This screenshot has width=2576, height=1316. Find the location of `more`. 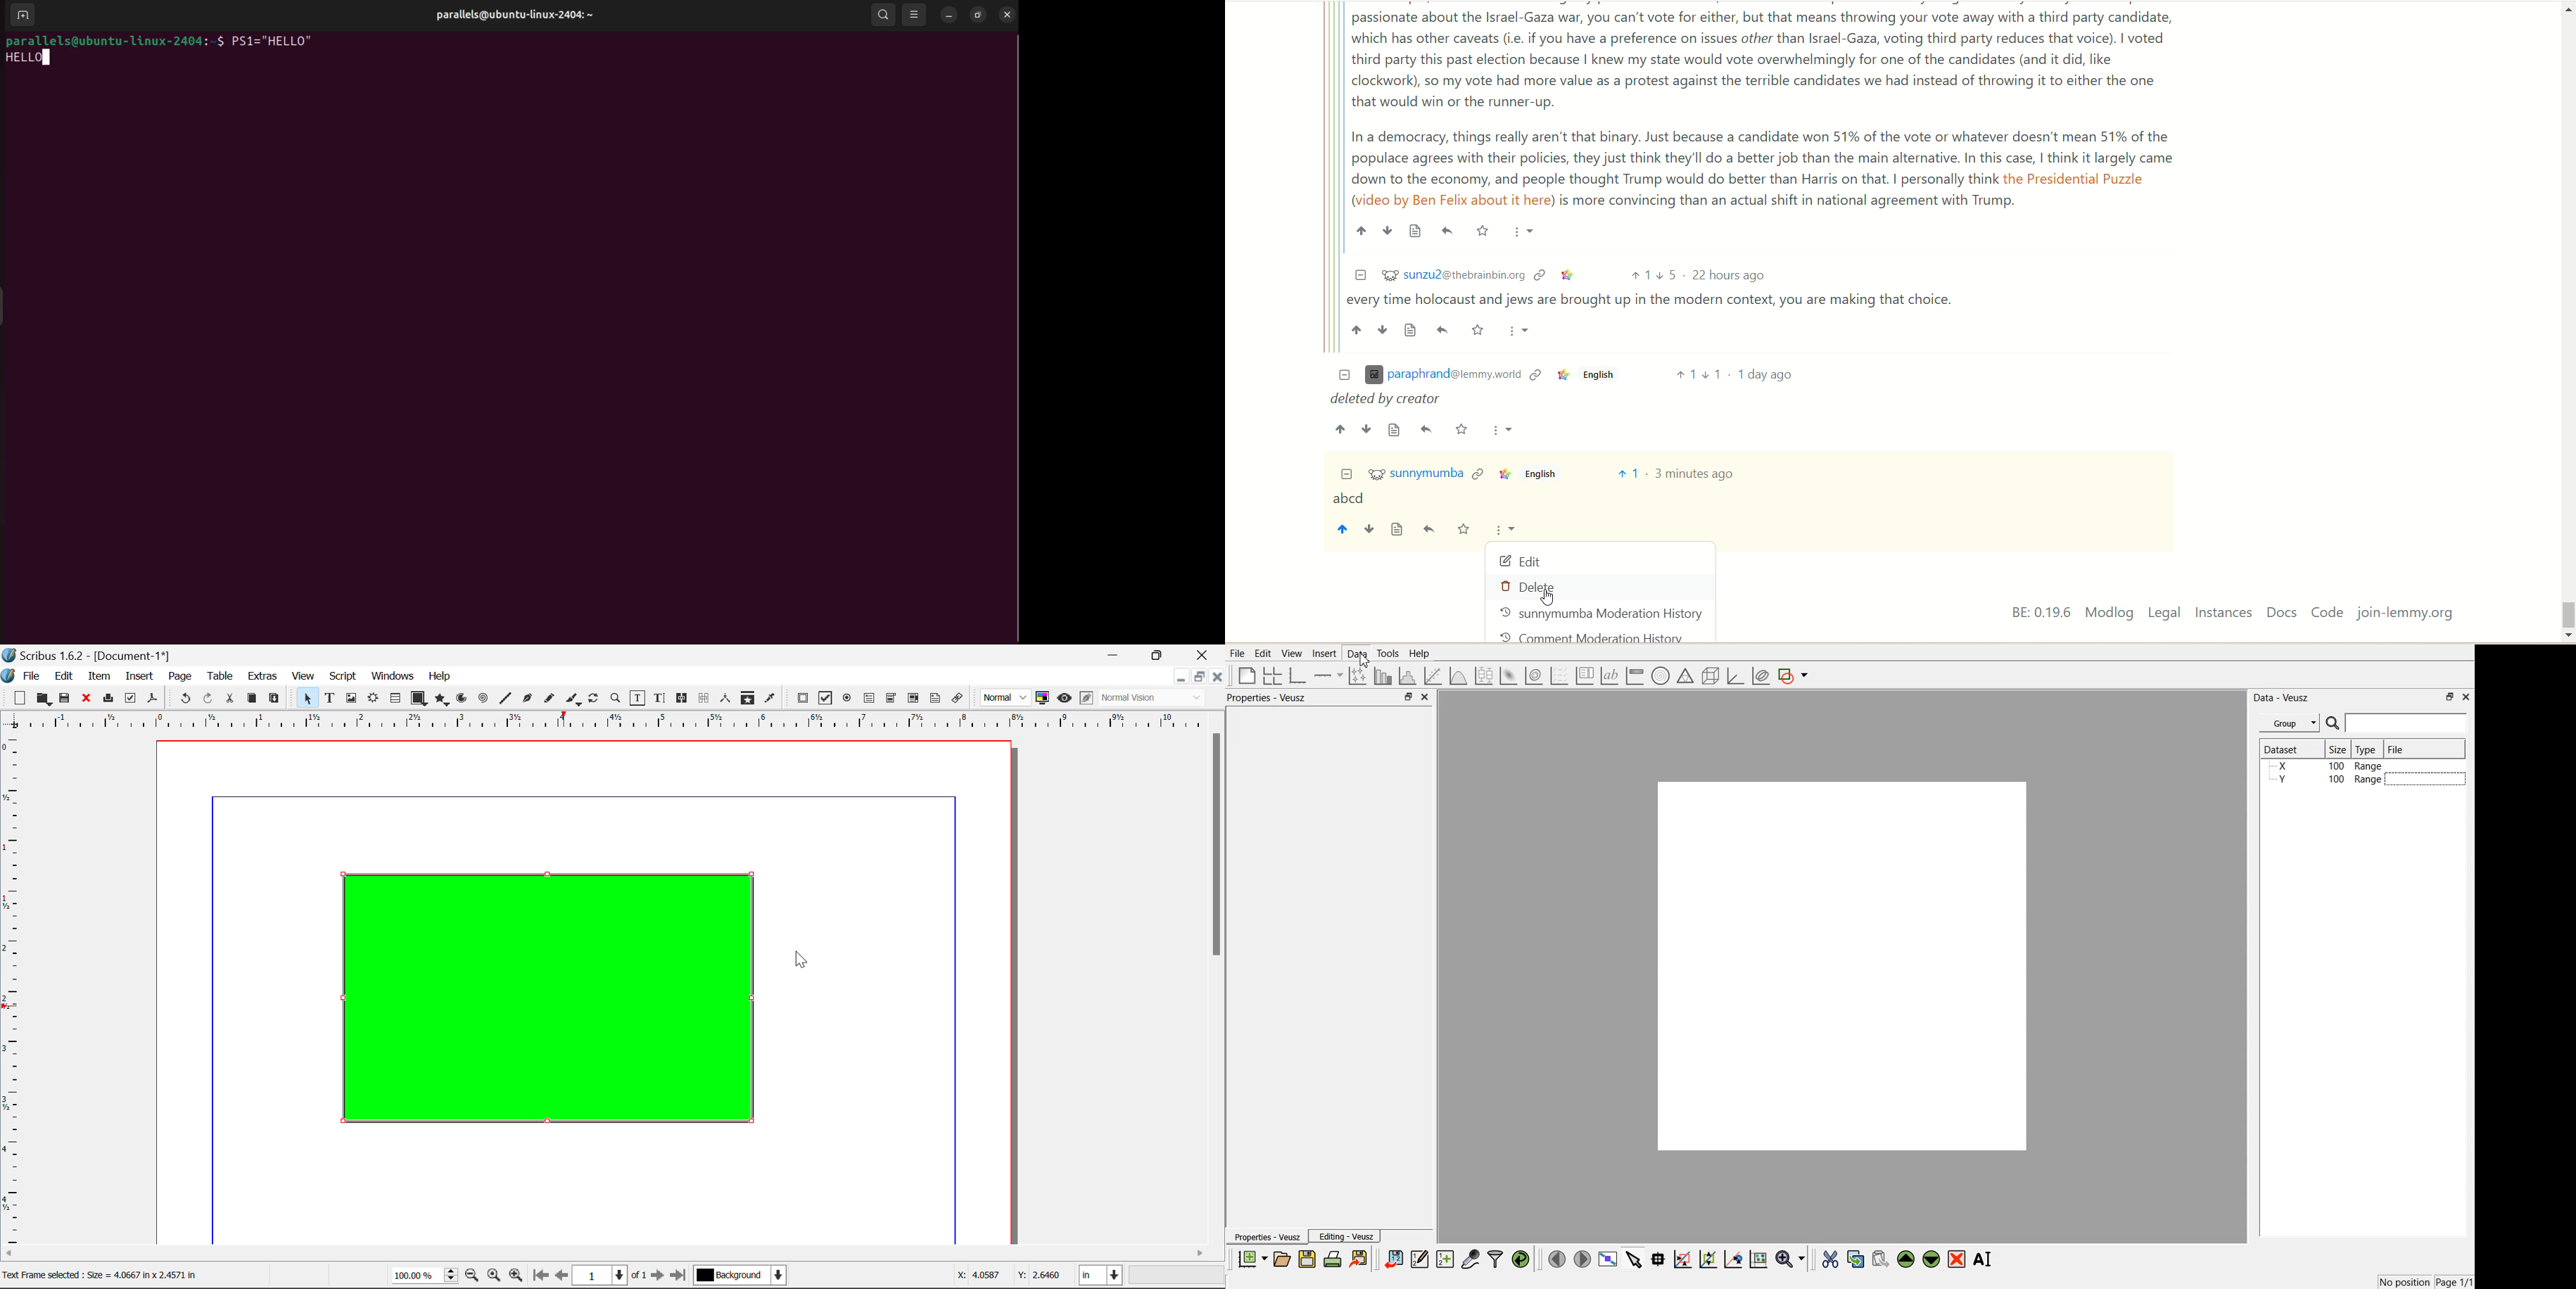

more is located at coordinates (1507, 531).